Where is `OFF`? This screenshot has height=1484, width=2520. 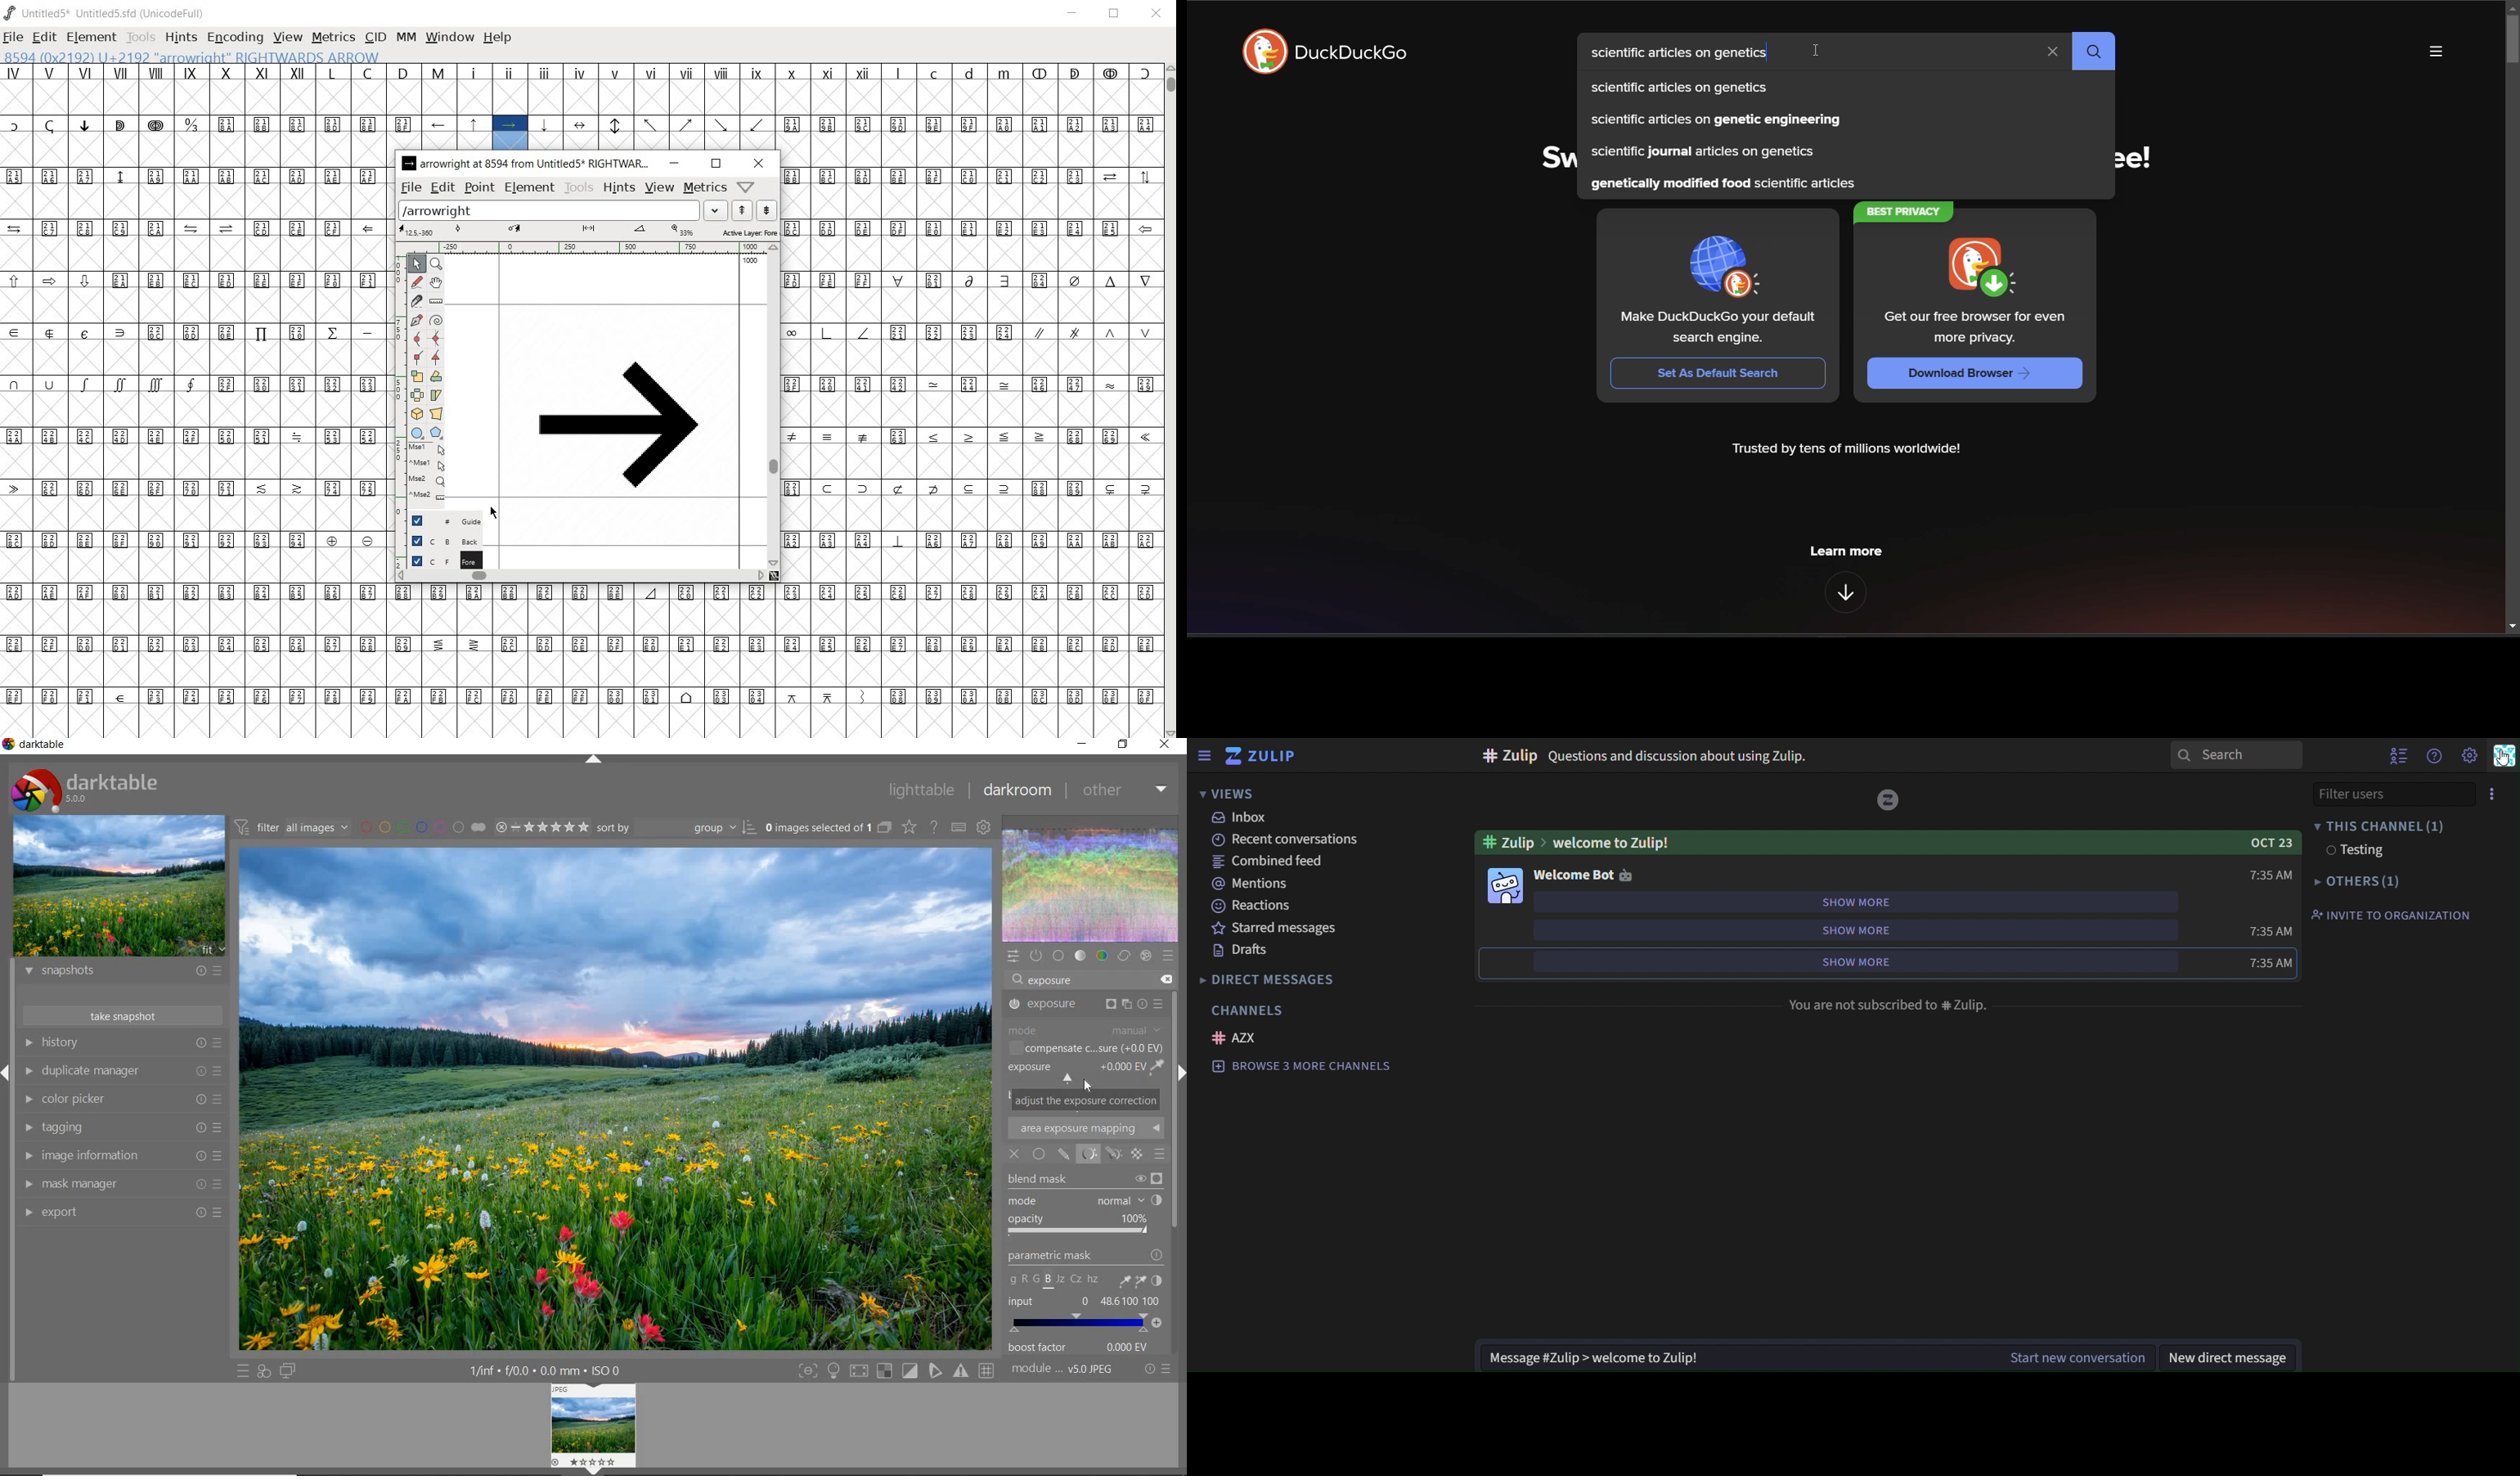 OFF is located at coordinates (1016, 1153).